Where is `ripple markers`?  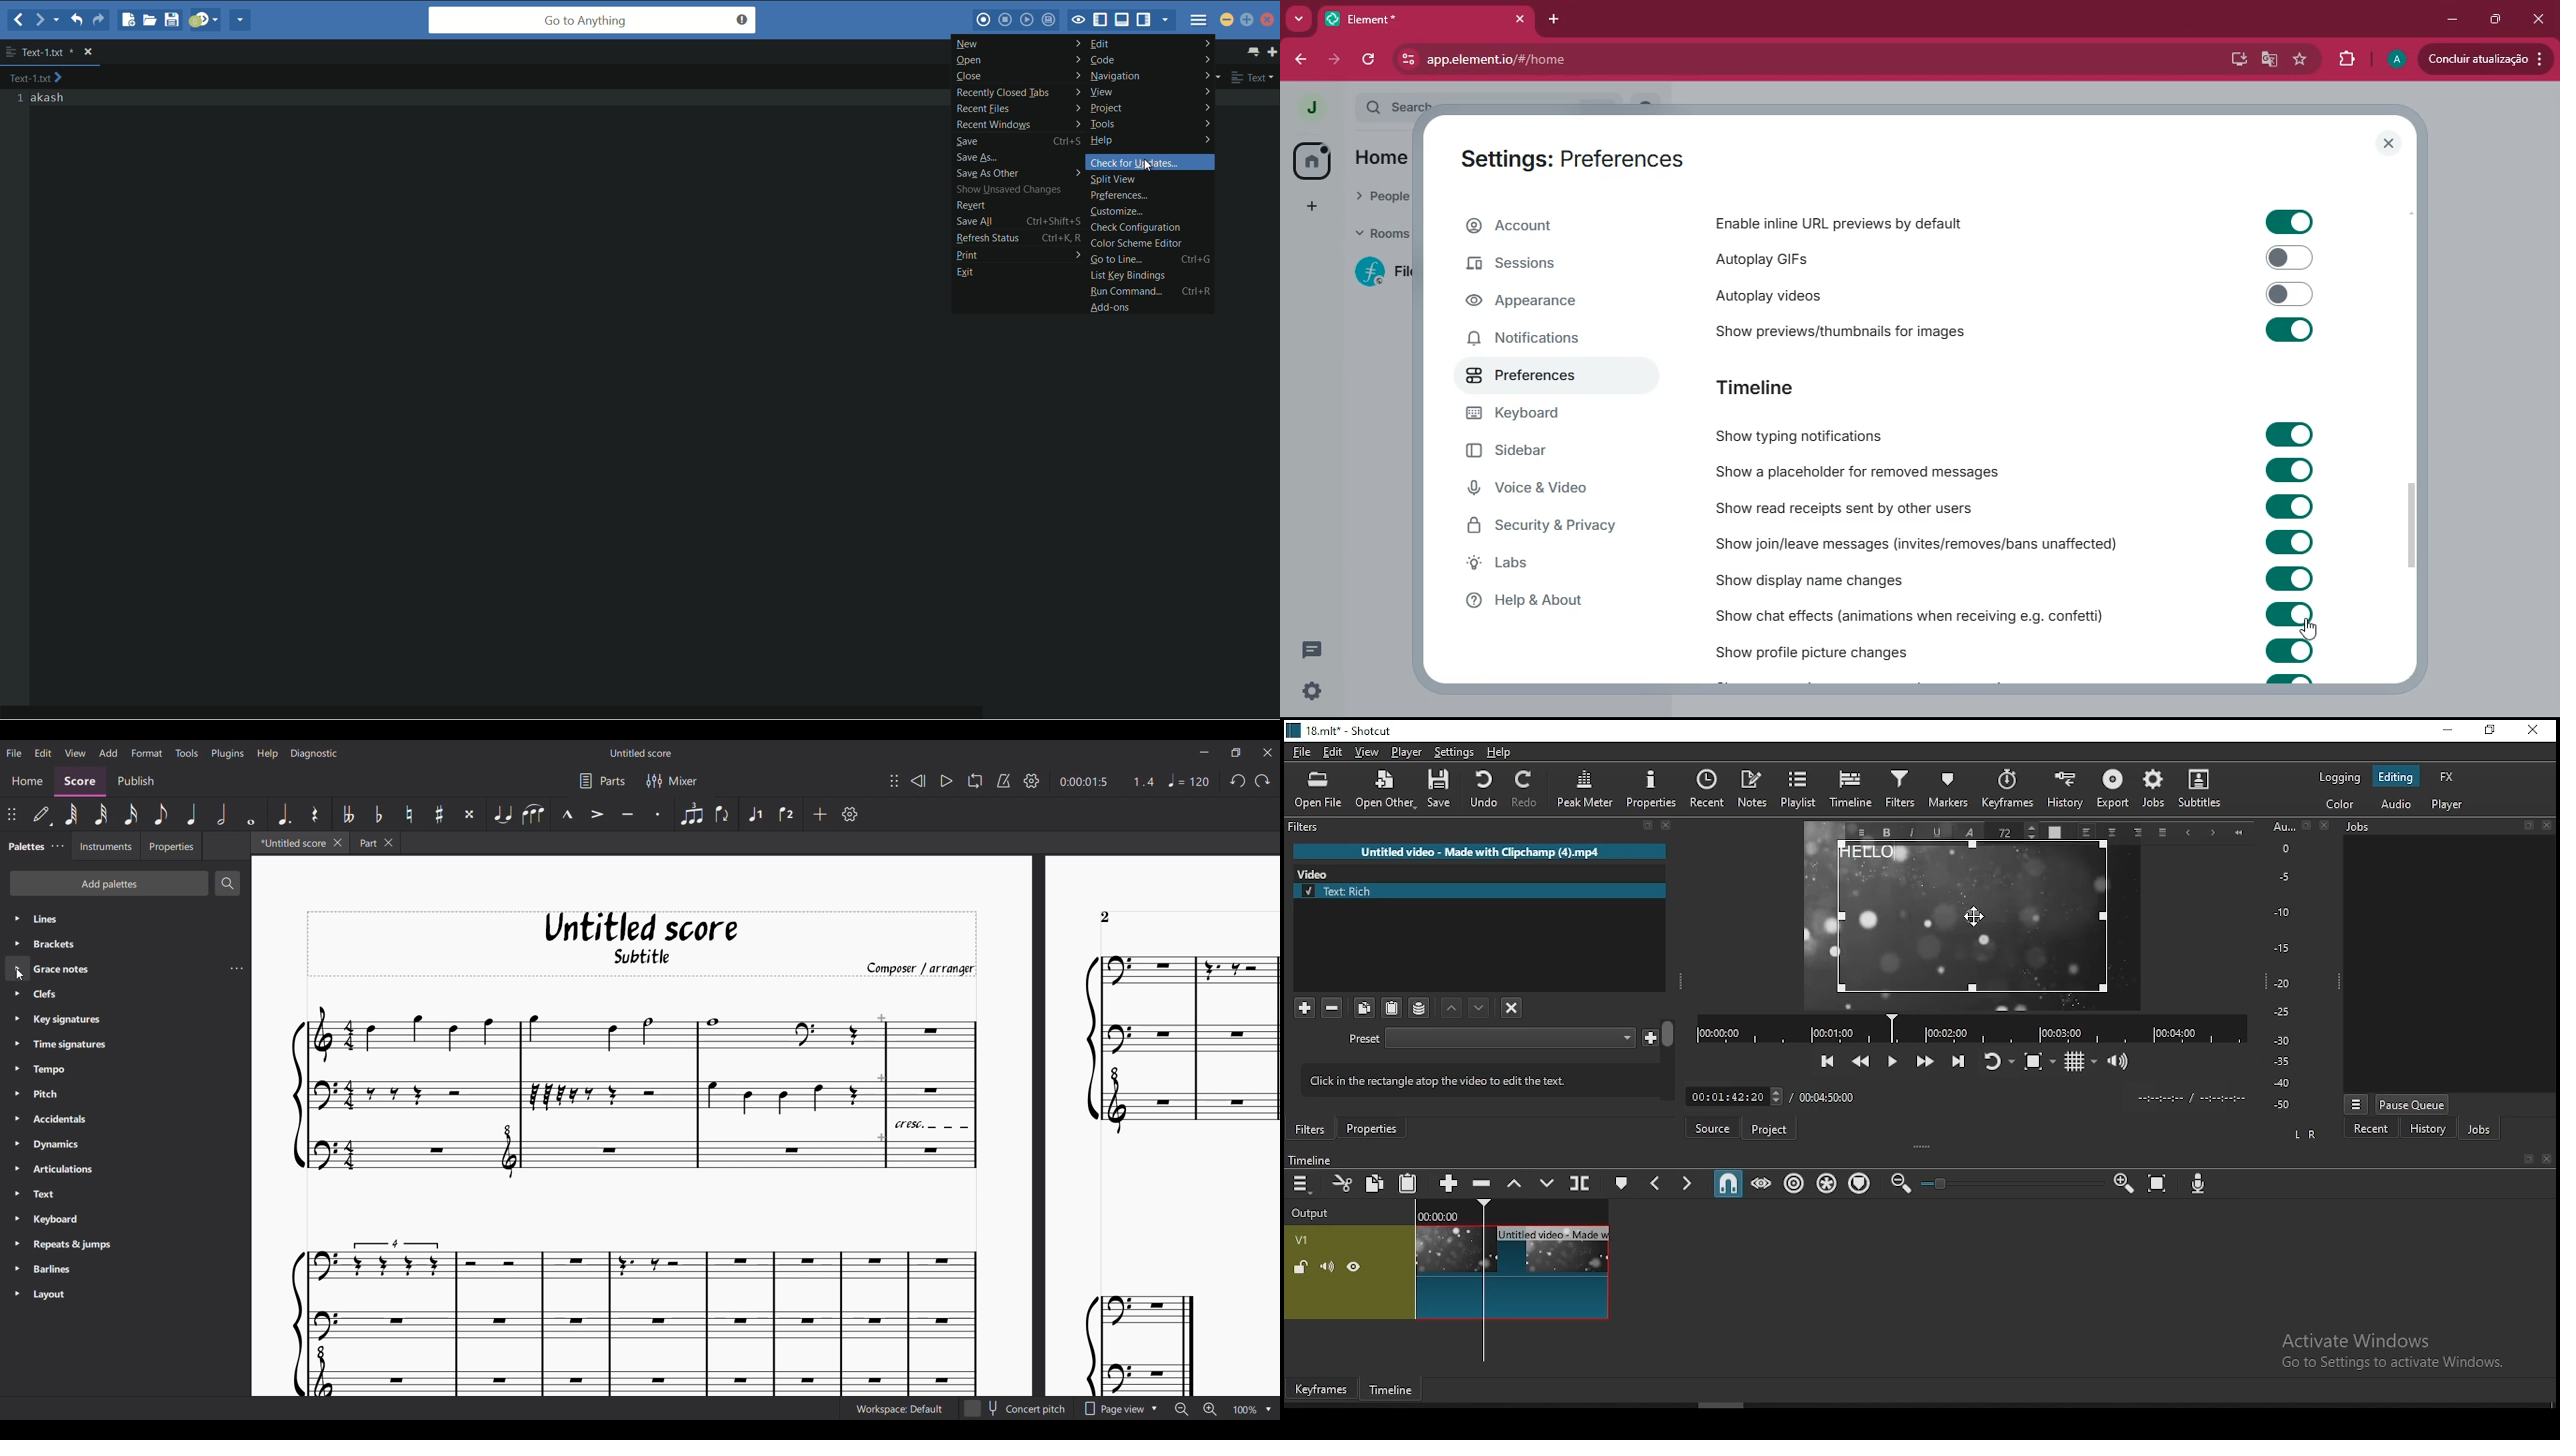
ripple markers is located at coordinates (1862, 1184).